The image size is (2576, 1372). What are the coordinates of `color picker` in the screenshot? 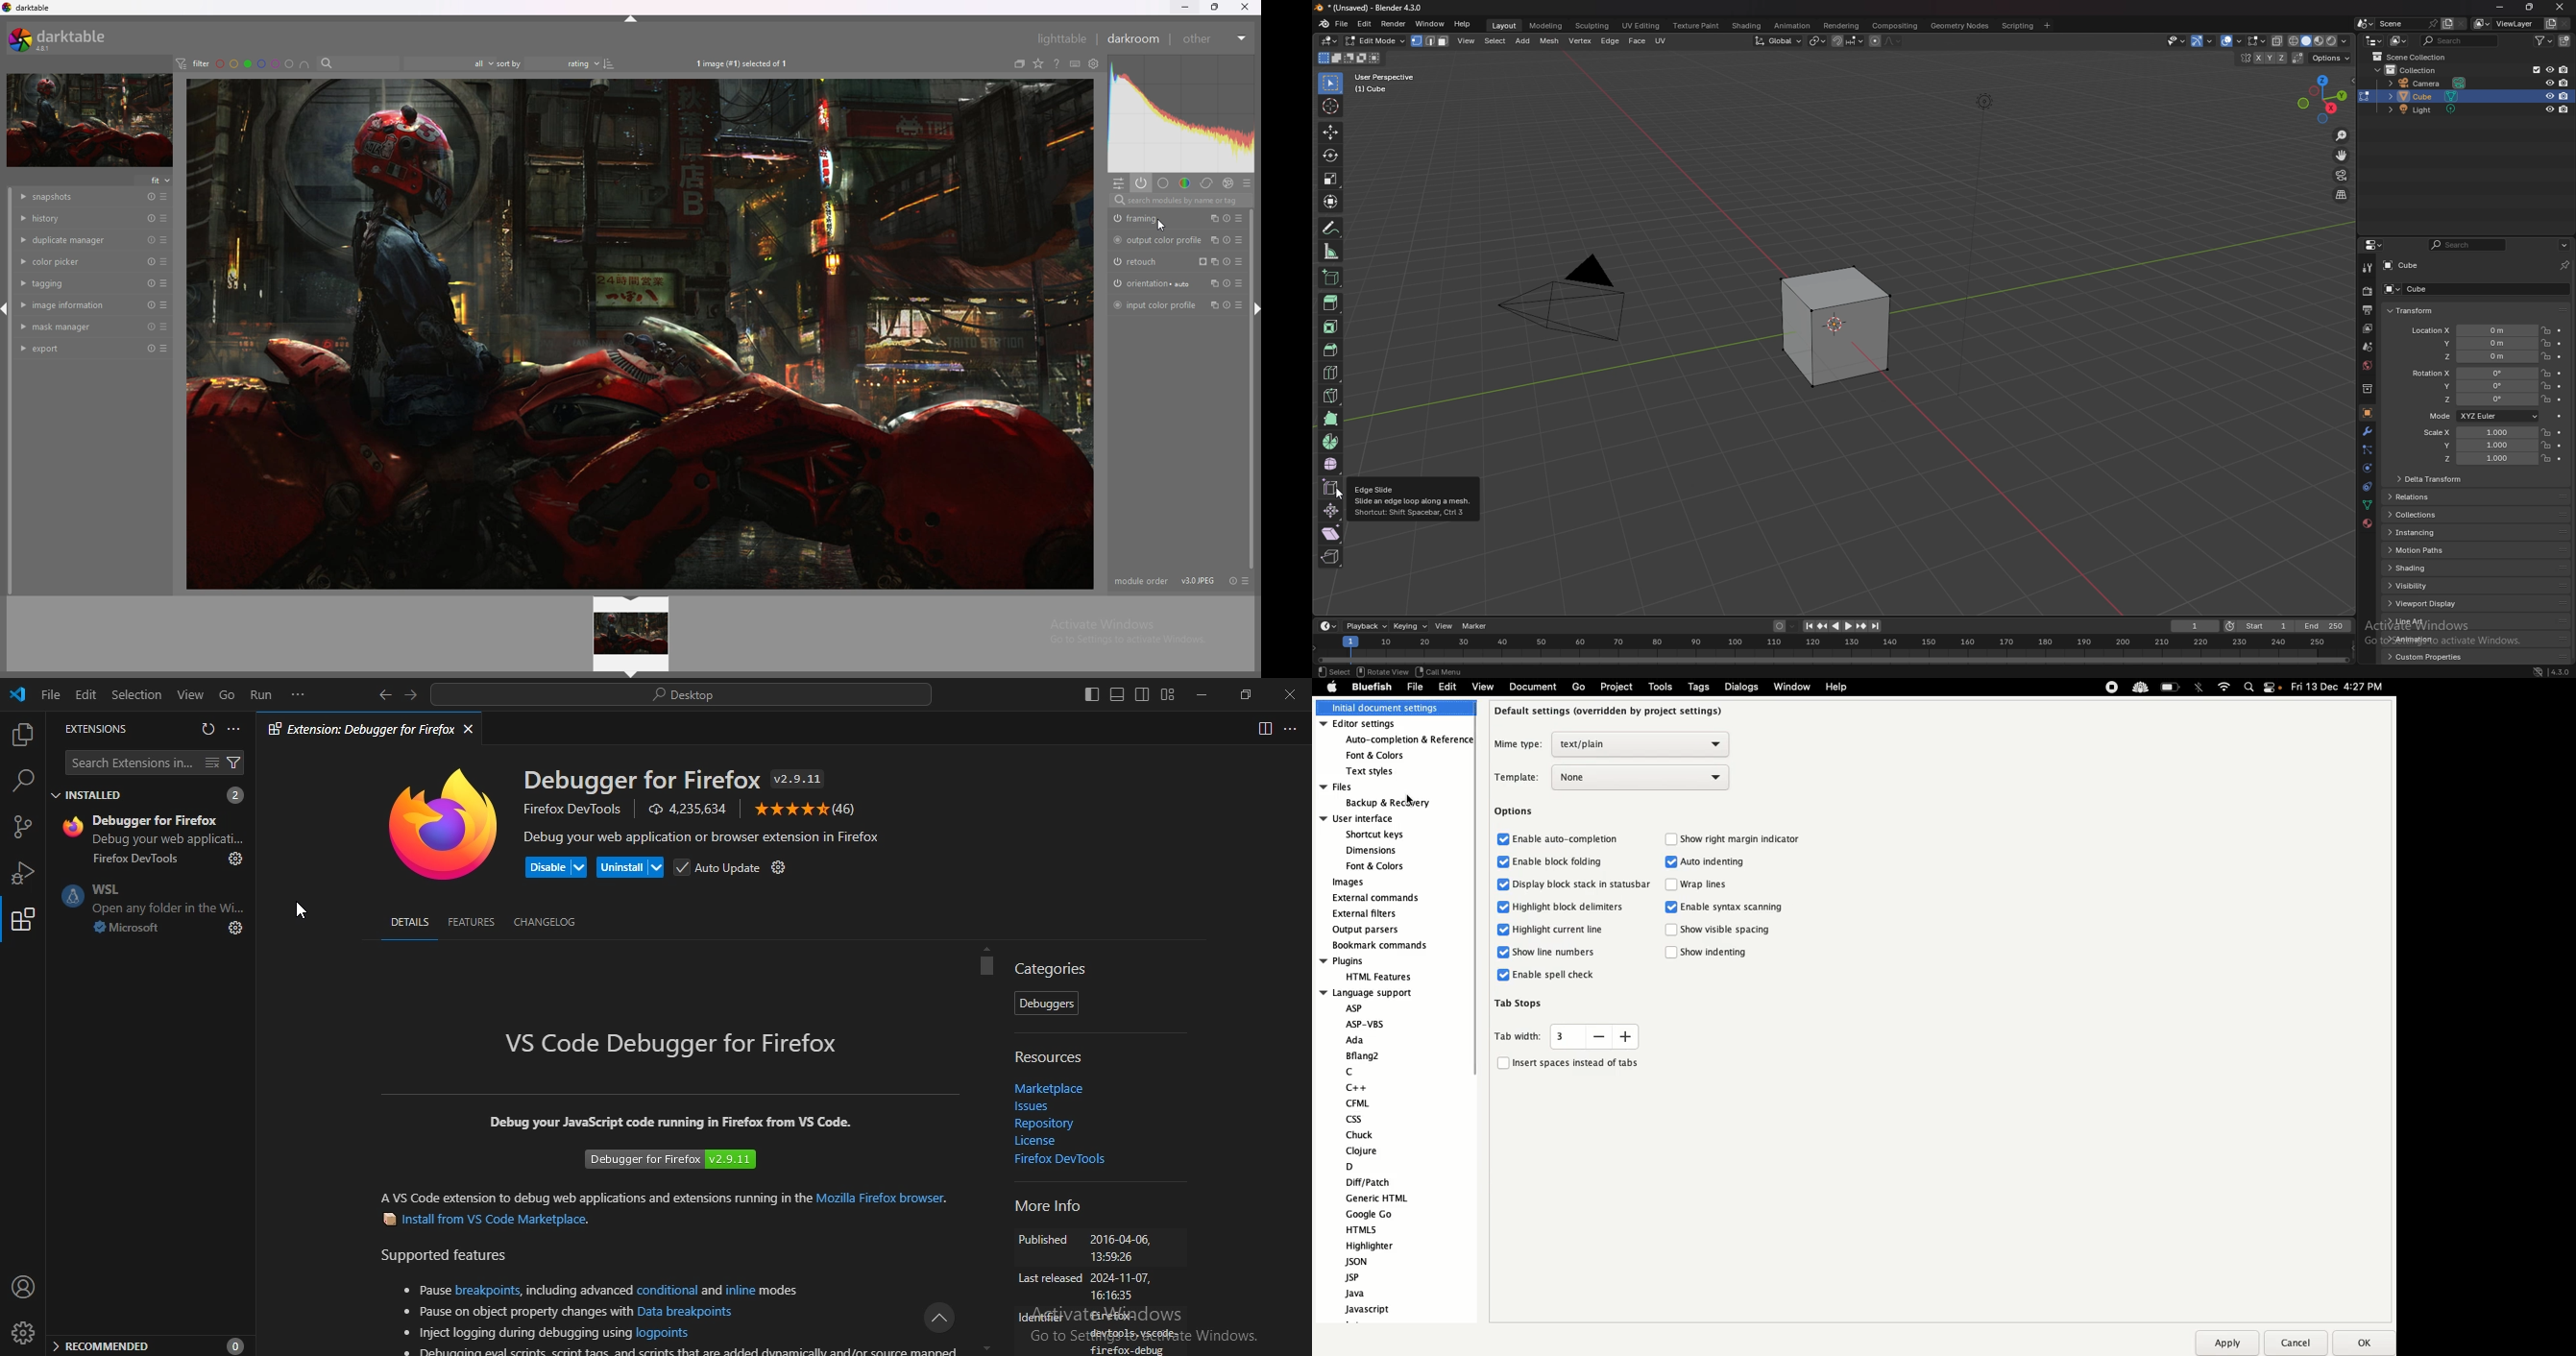 It's located at (78, 260).